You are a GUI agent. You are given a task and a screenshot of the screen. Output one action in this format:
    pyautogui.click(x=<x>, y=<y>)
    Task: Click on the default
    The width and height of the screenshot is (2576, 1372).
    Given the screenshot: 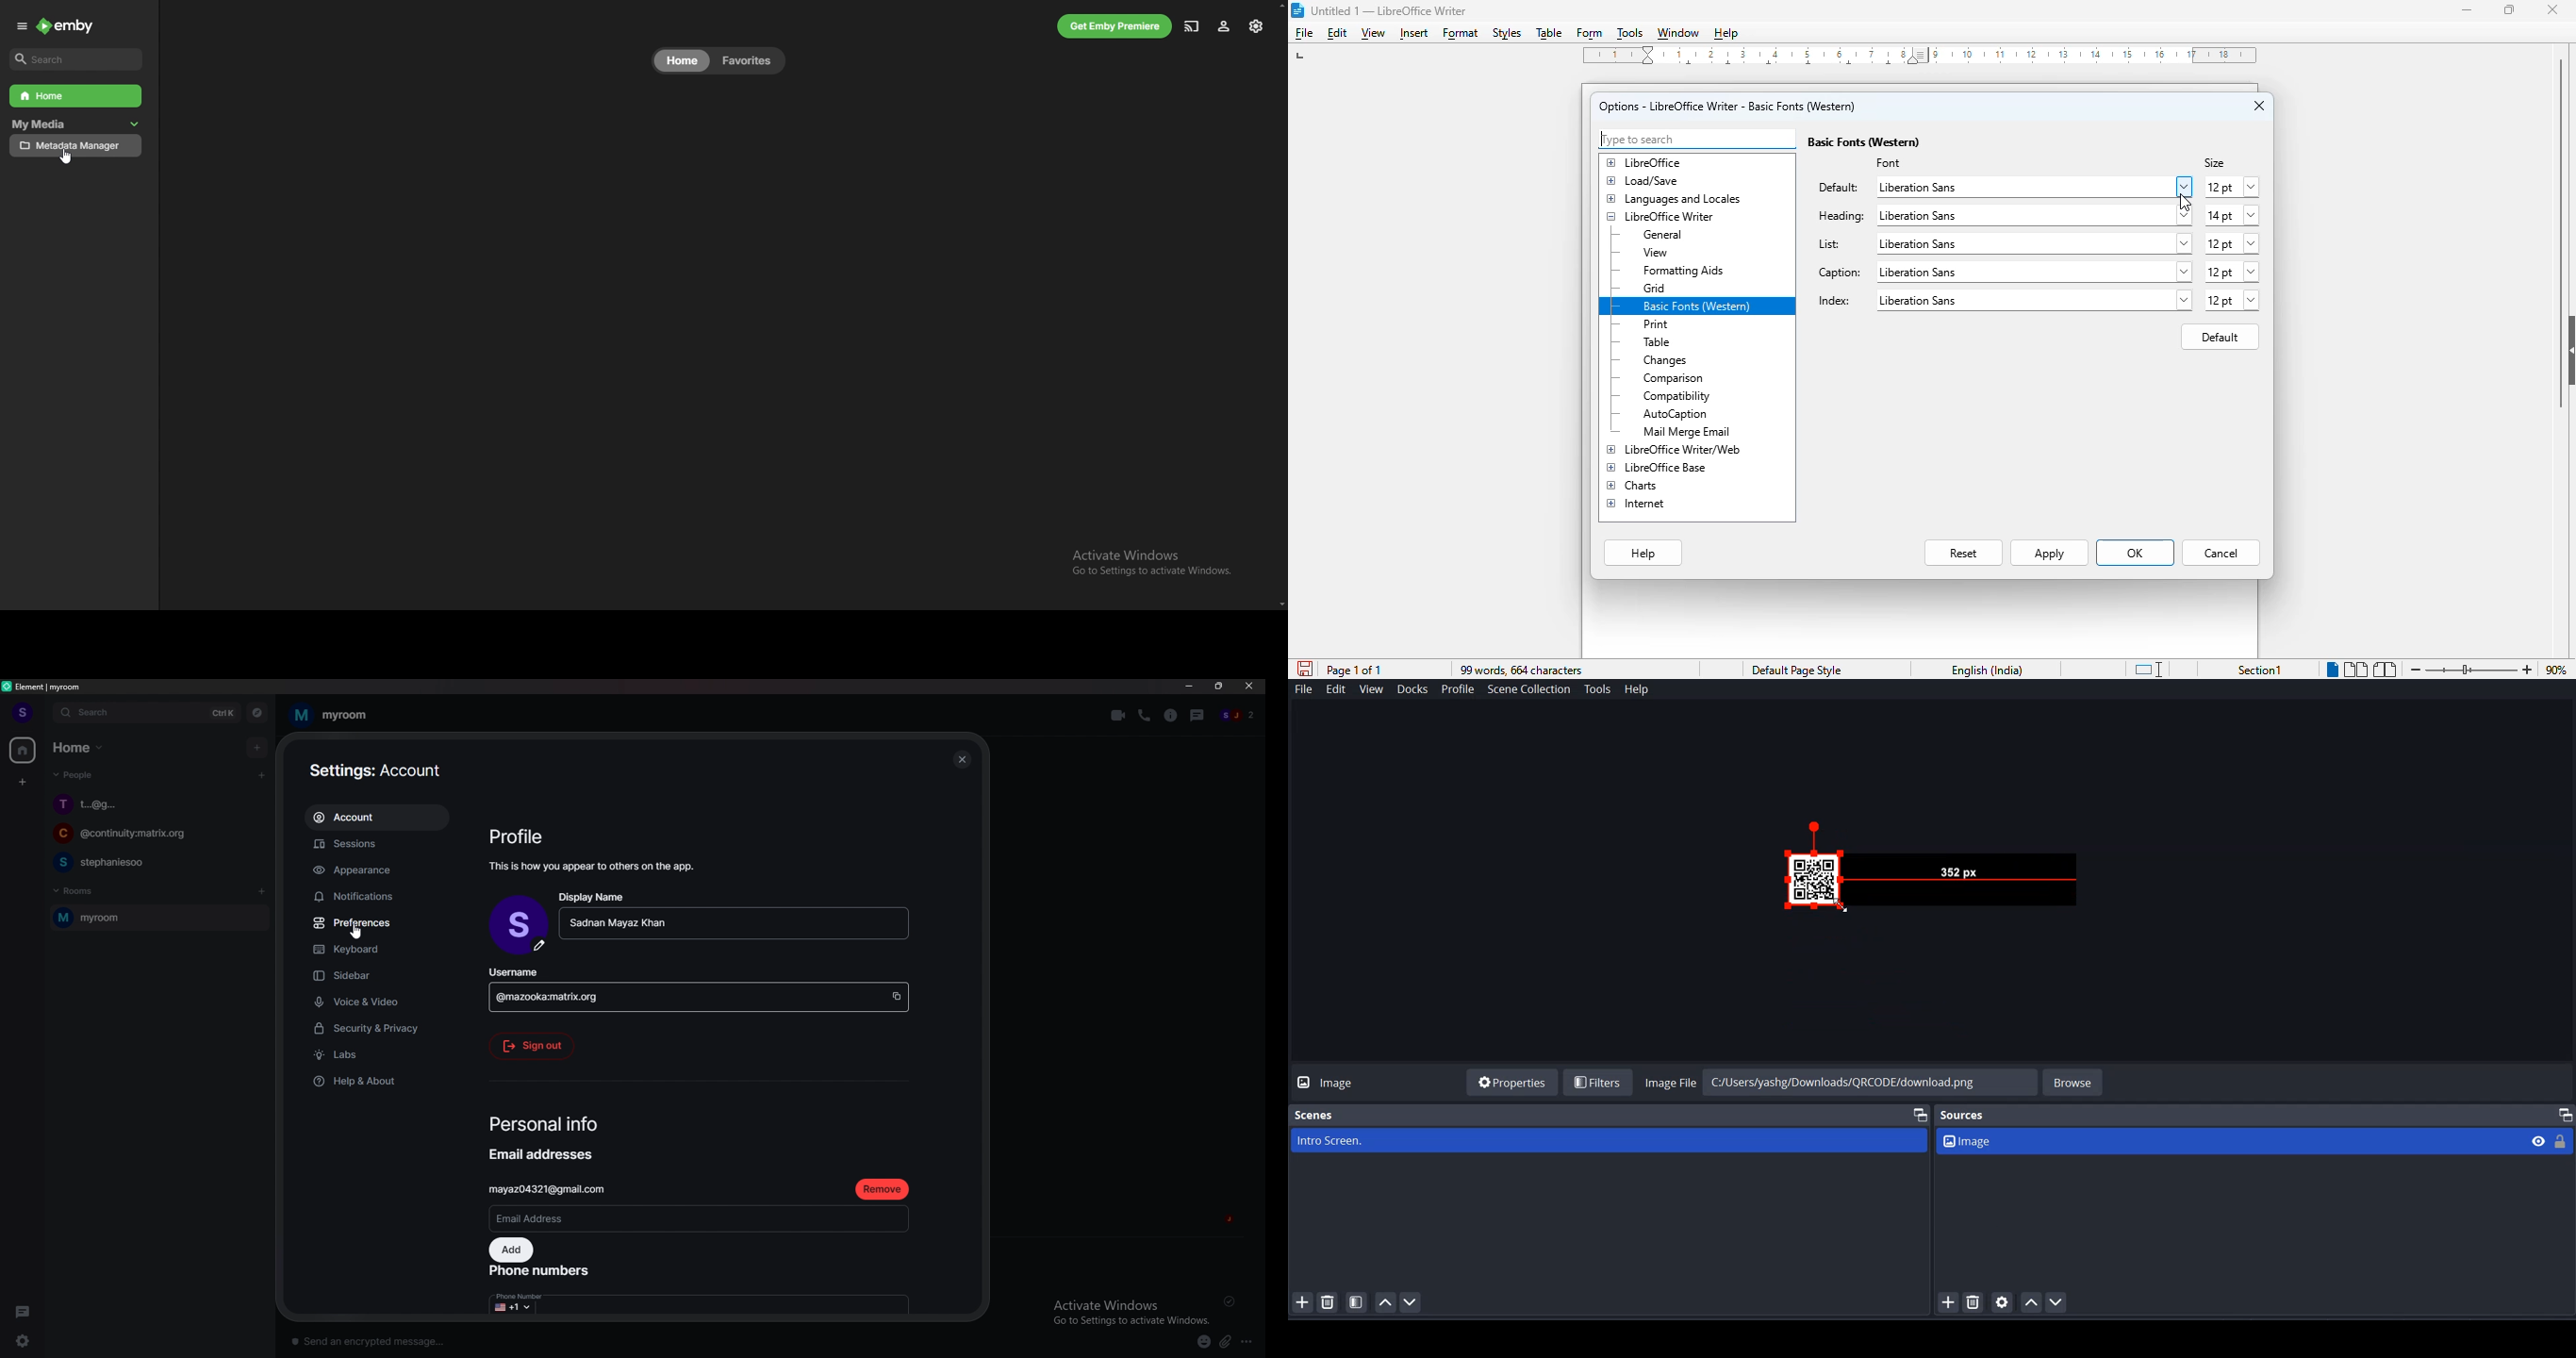 What is the action you would take?
    pyautogui.click(x=2221, y=337)
    